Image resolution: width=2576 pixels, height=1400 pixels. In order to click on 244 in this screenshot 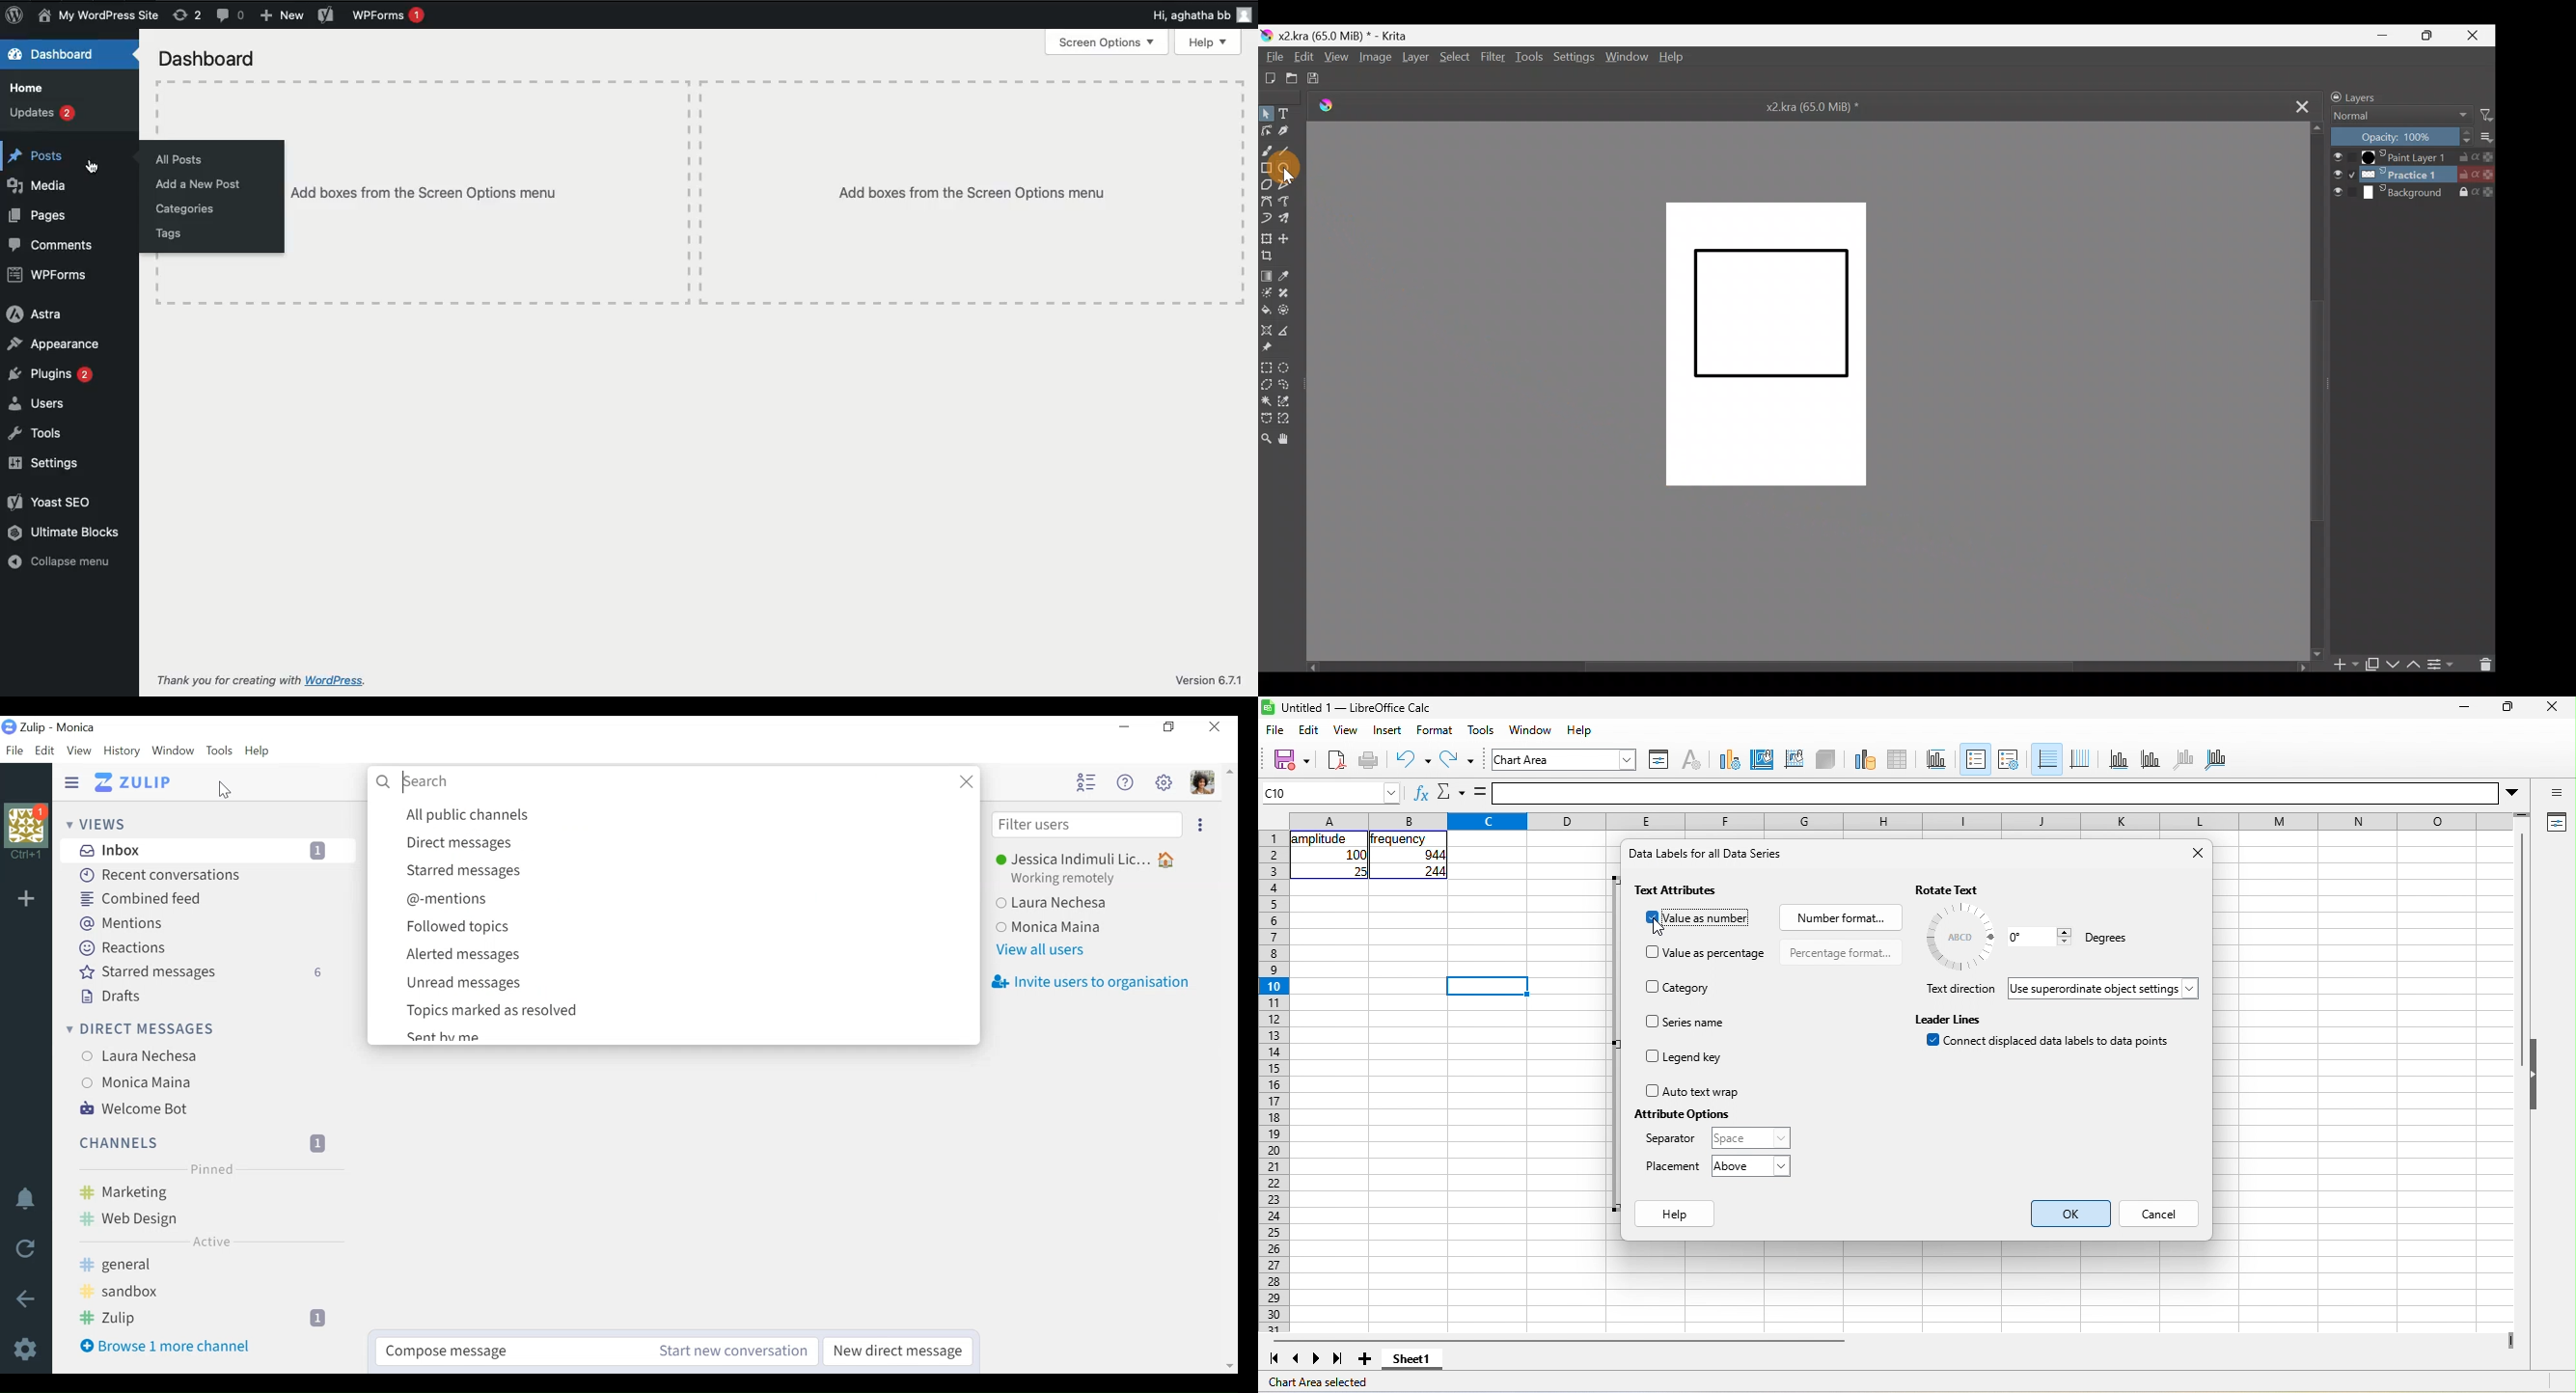, I will do `click(1432, 872)`.